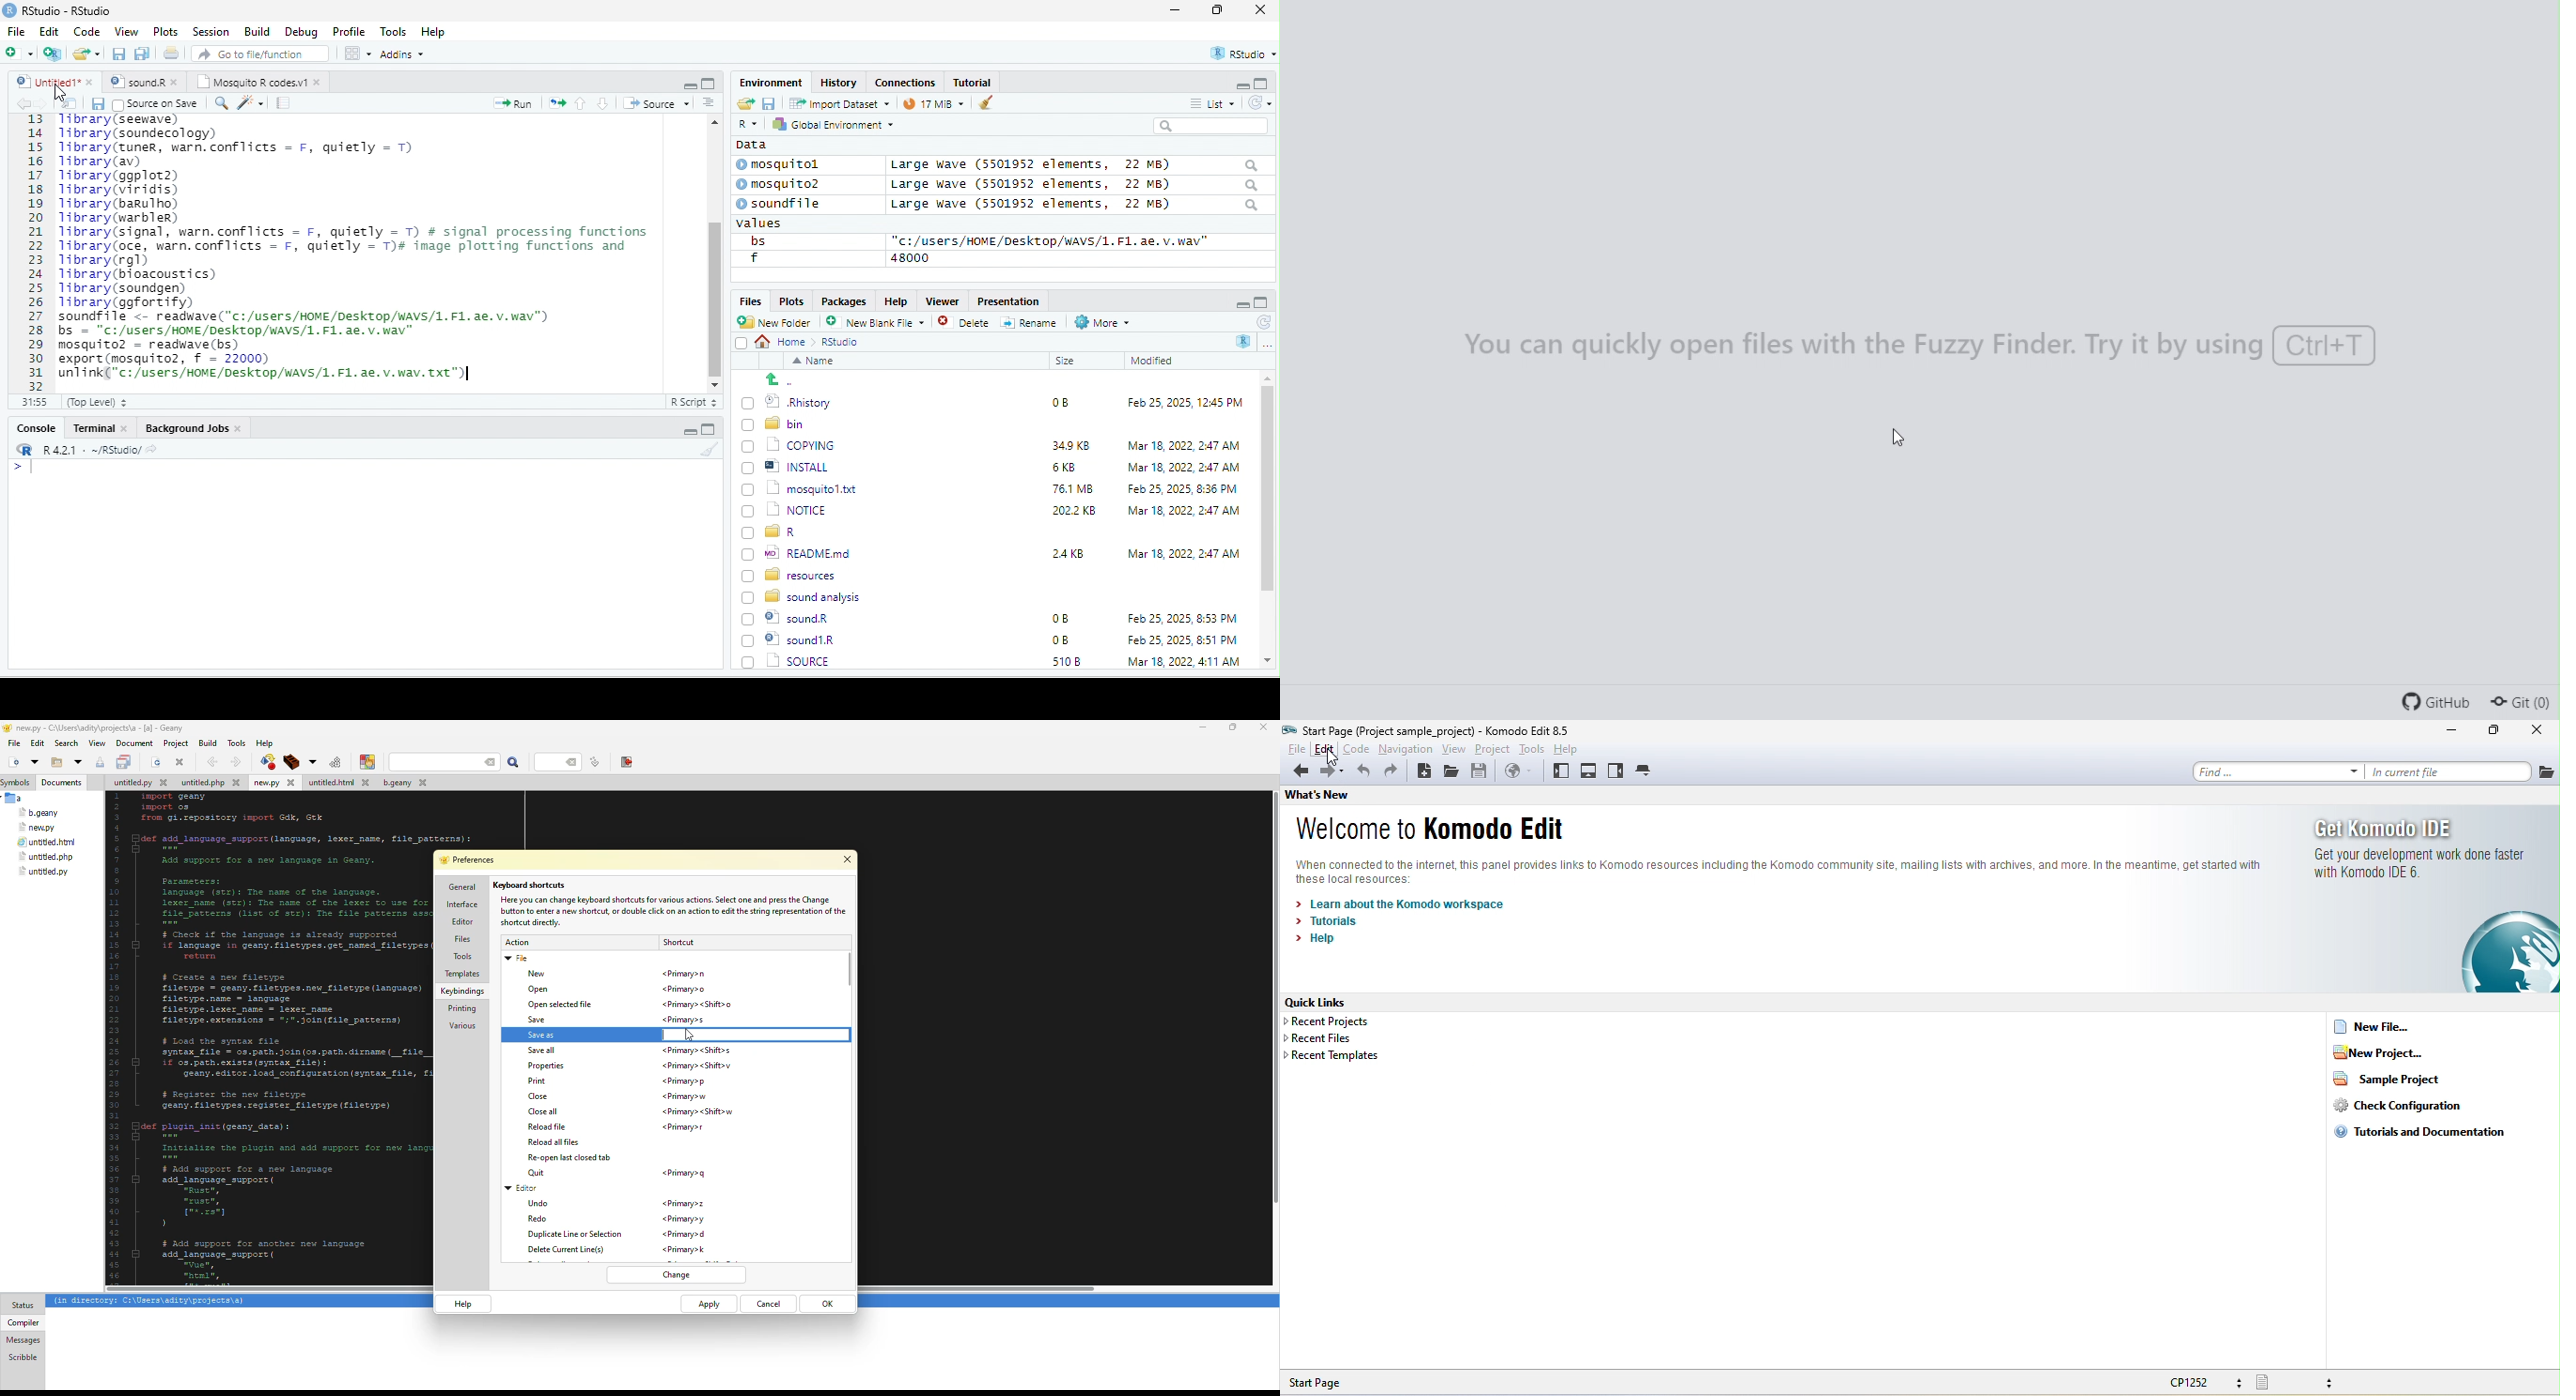  I want to click on save as, so click(144, 55).